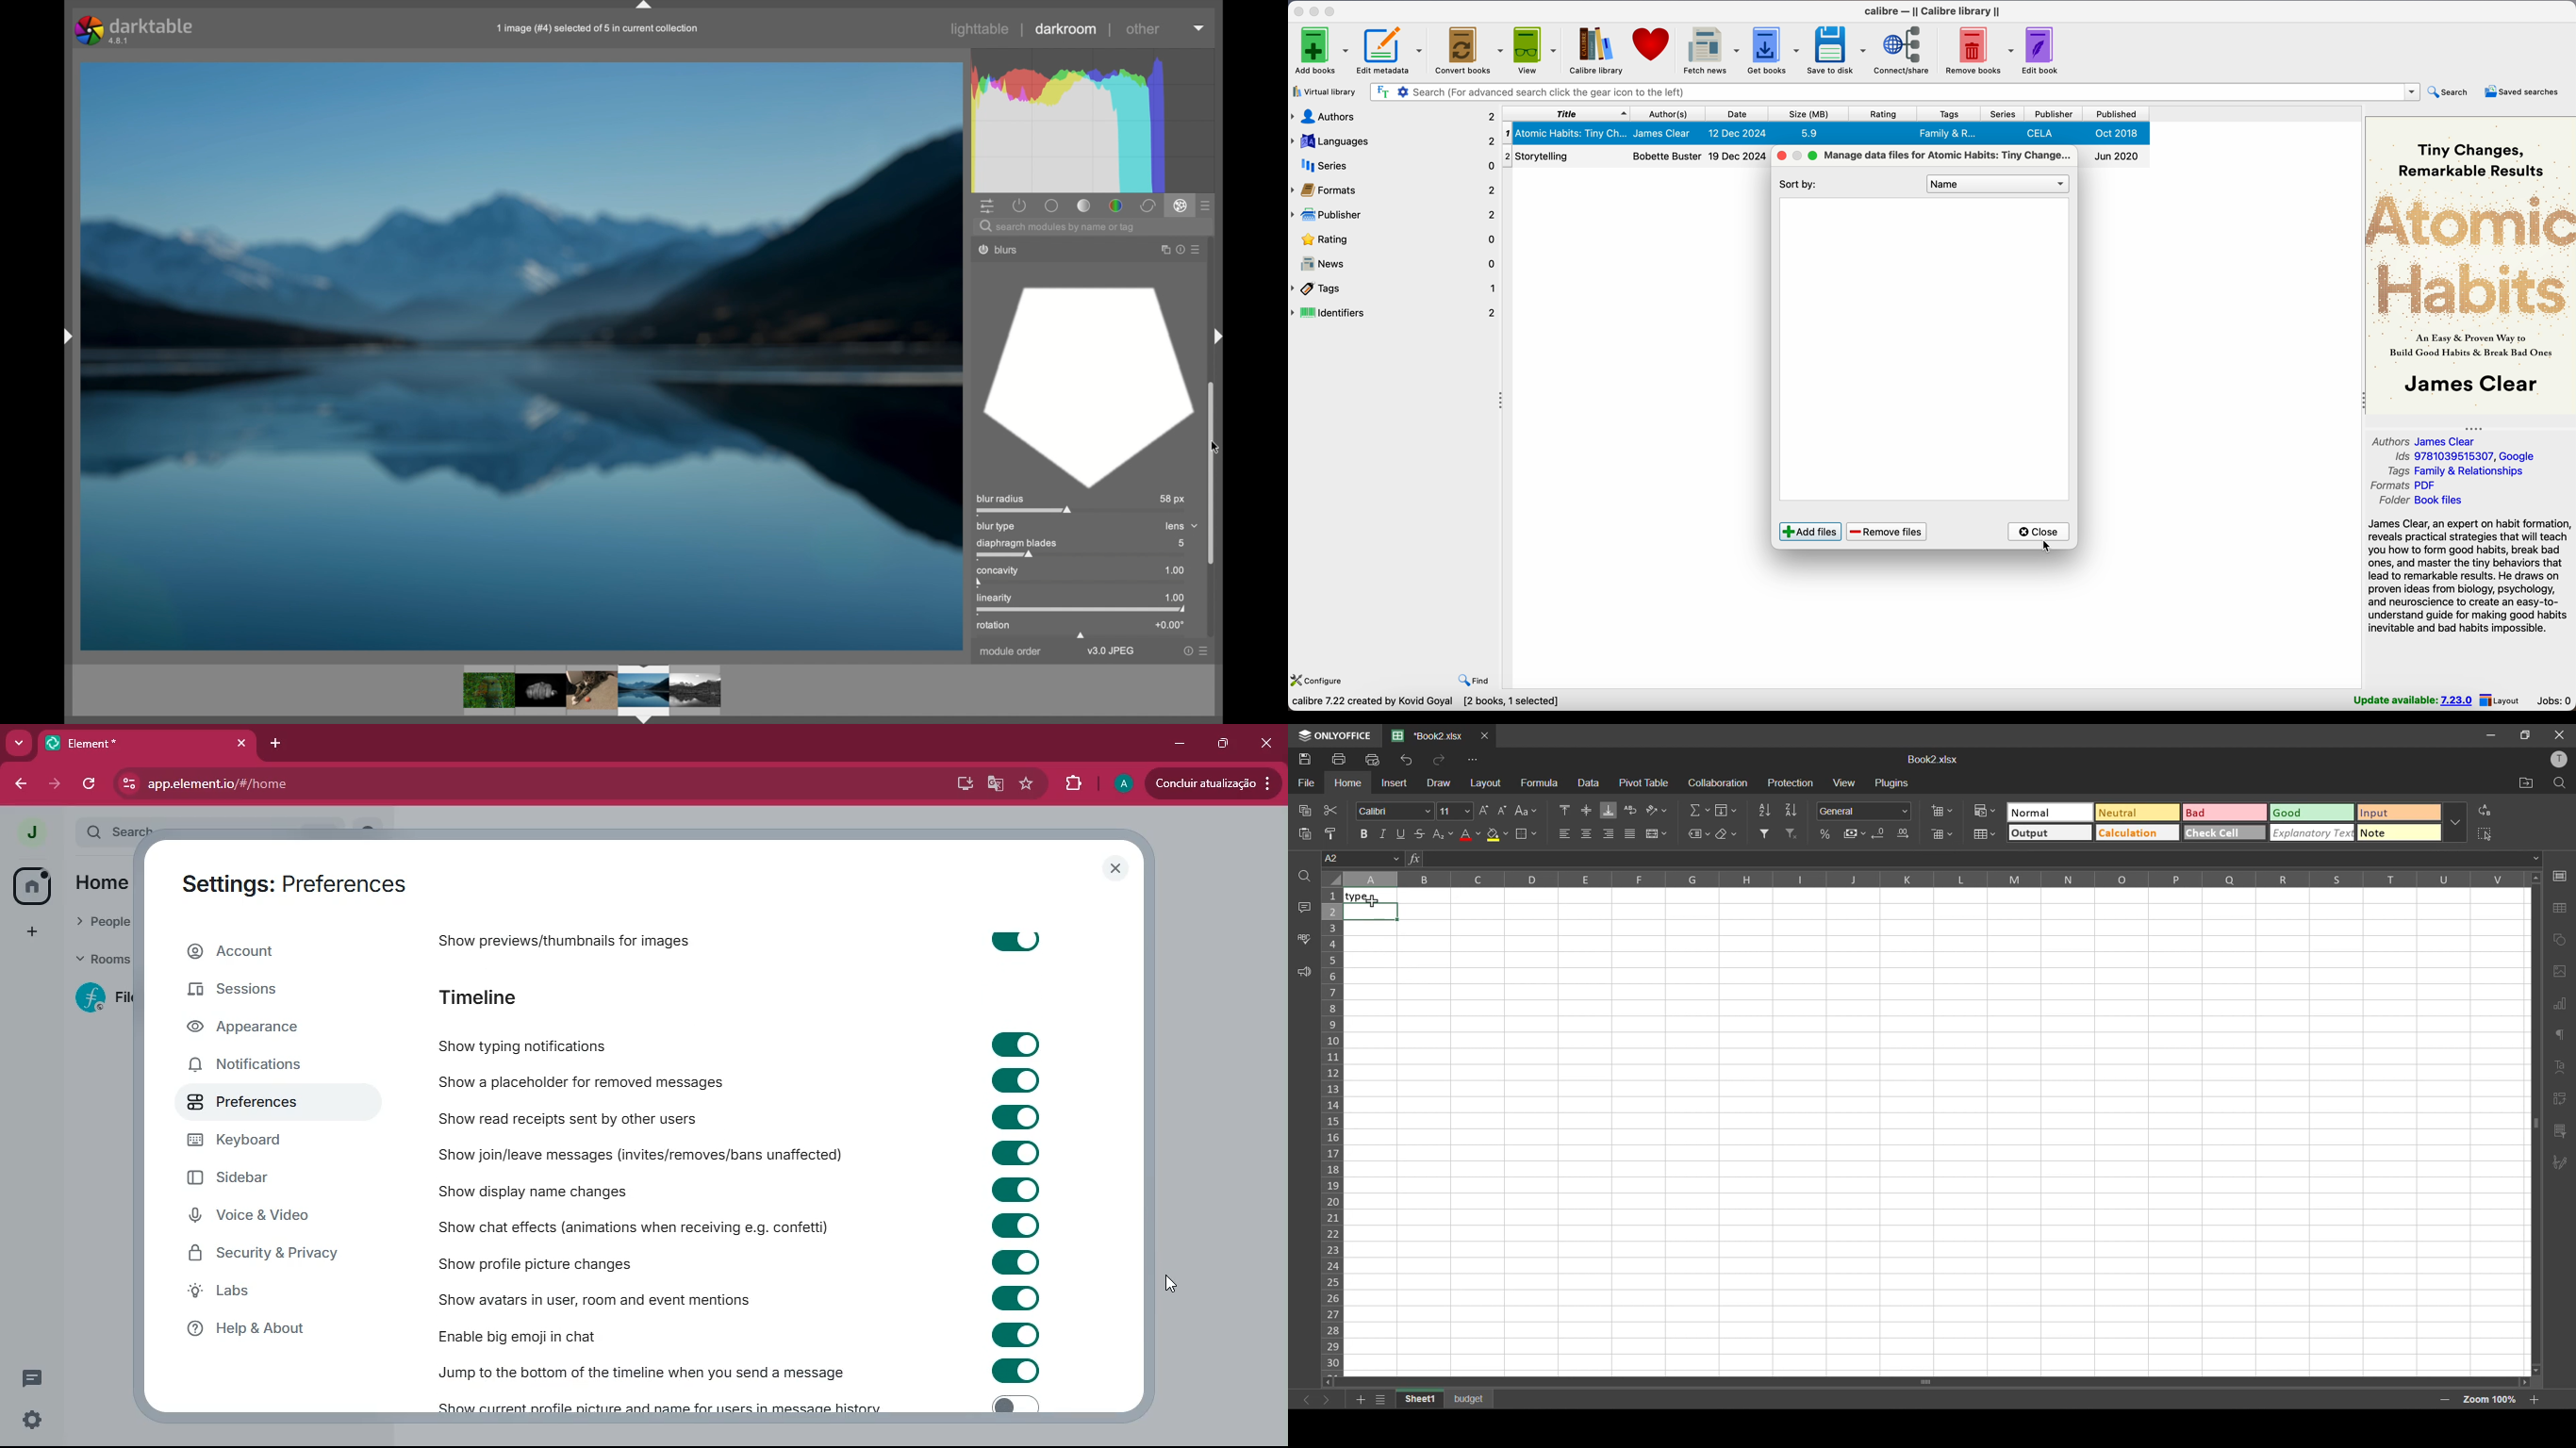 The width and height of the screenshot is (2576, 1456). I want to click on clear, so click(1727, 835).